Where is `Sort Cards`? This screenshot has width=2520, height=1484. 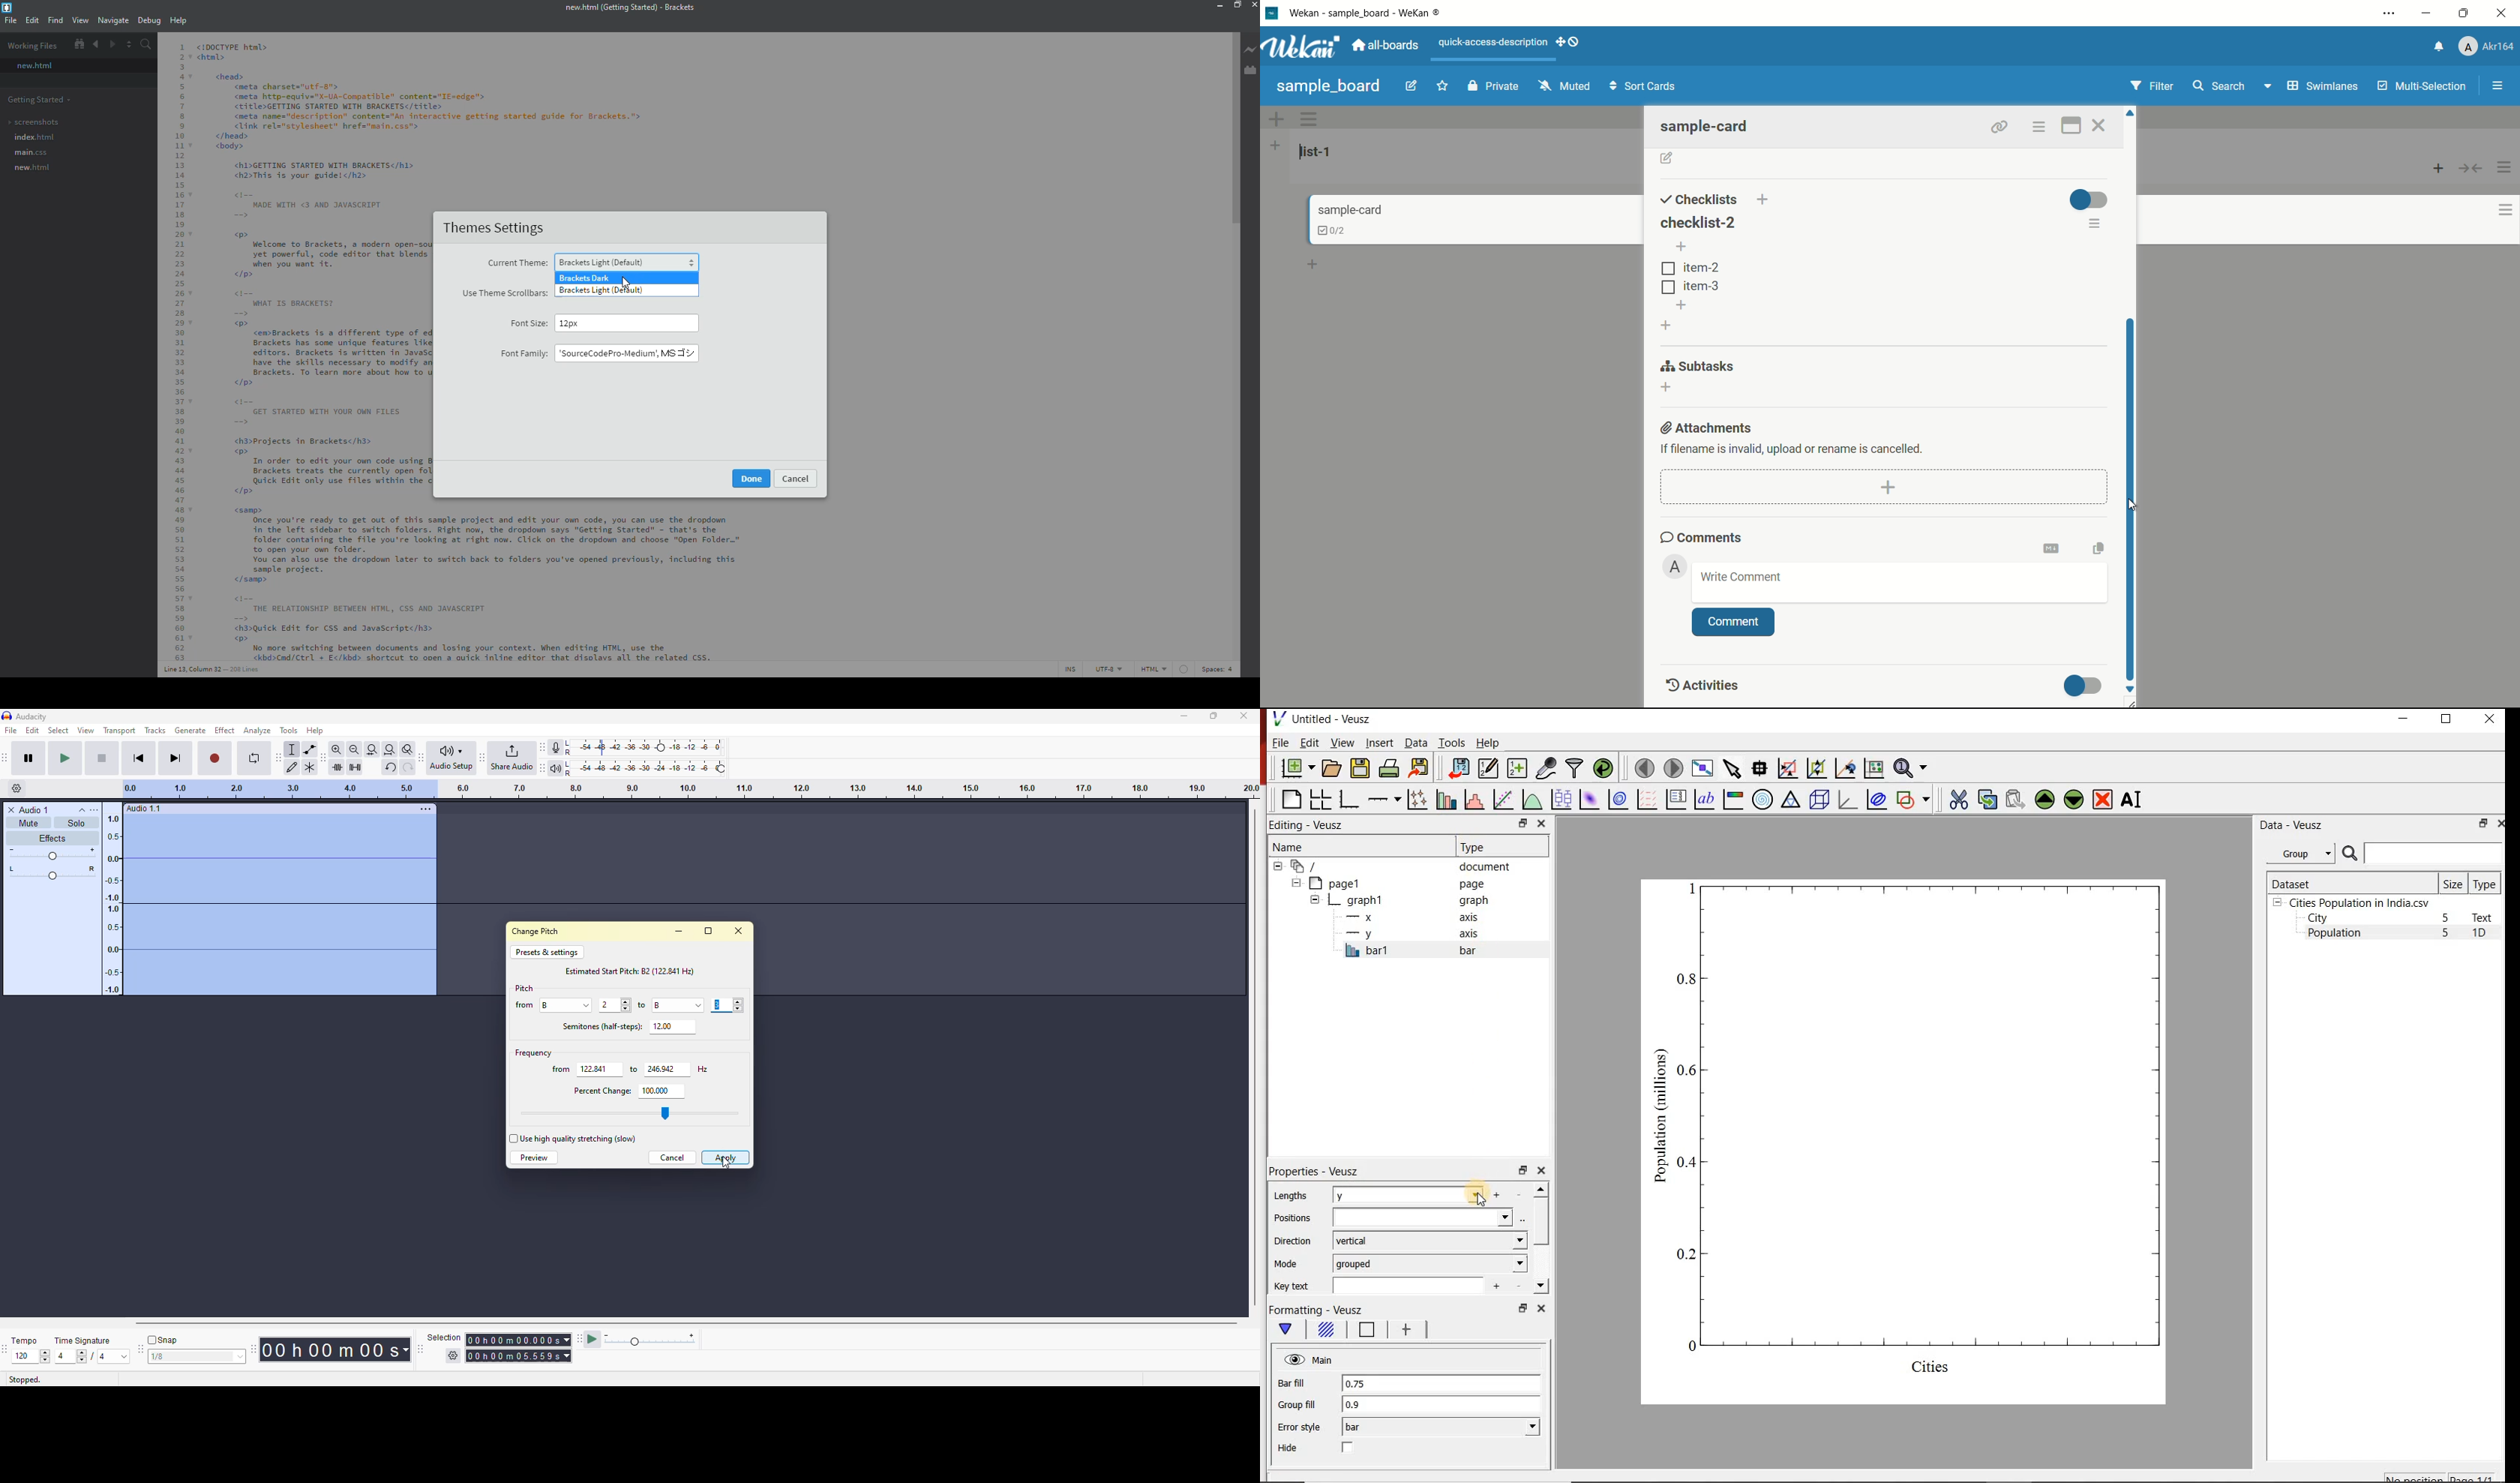 Sort Cards is located at coordinates (1645, 85).